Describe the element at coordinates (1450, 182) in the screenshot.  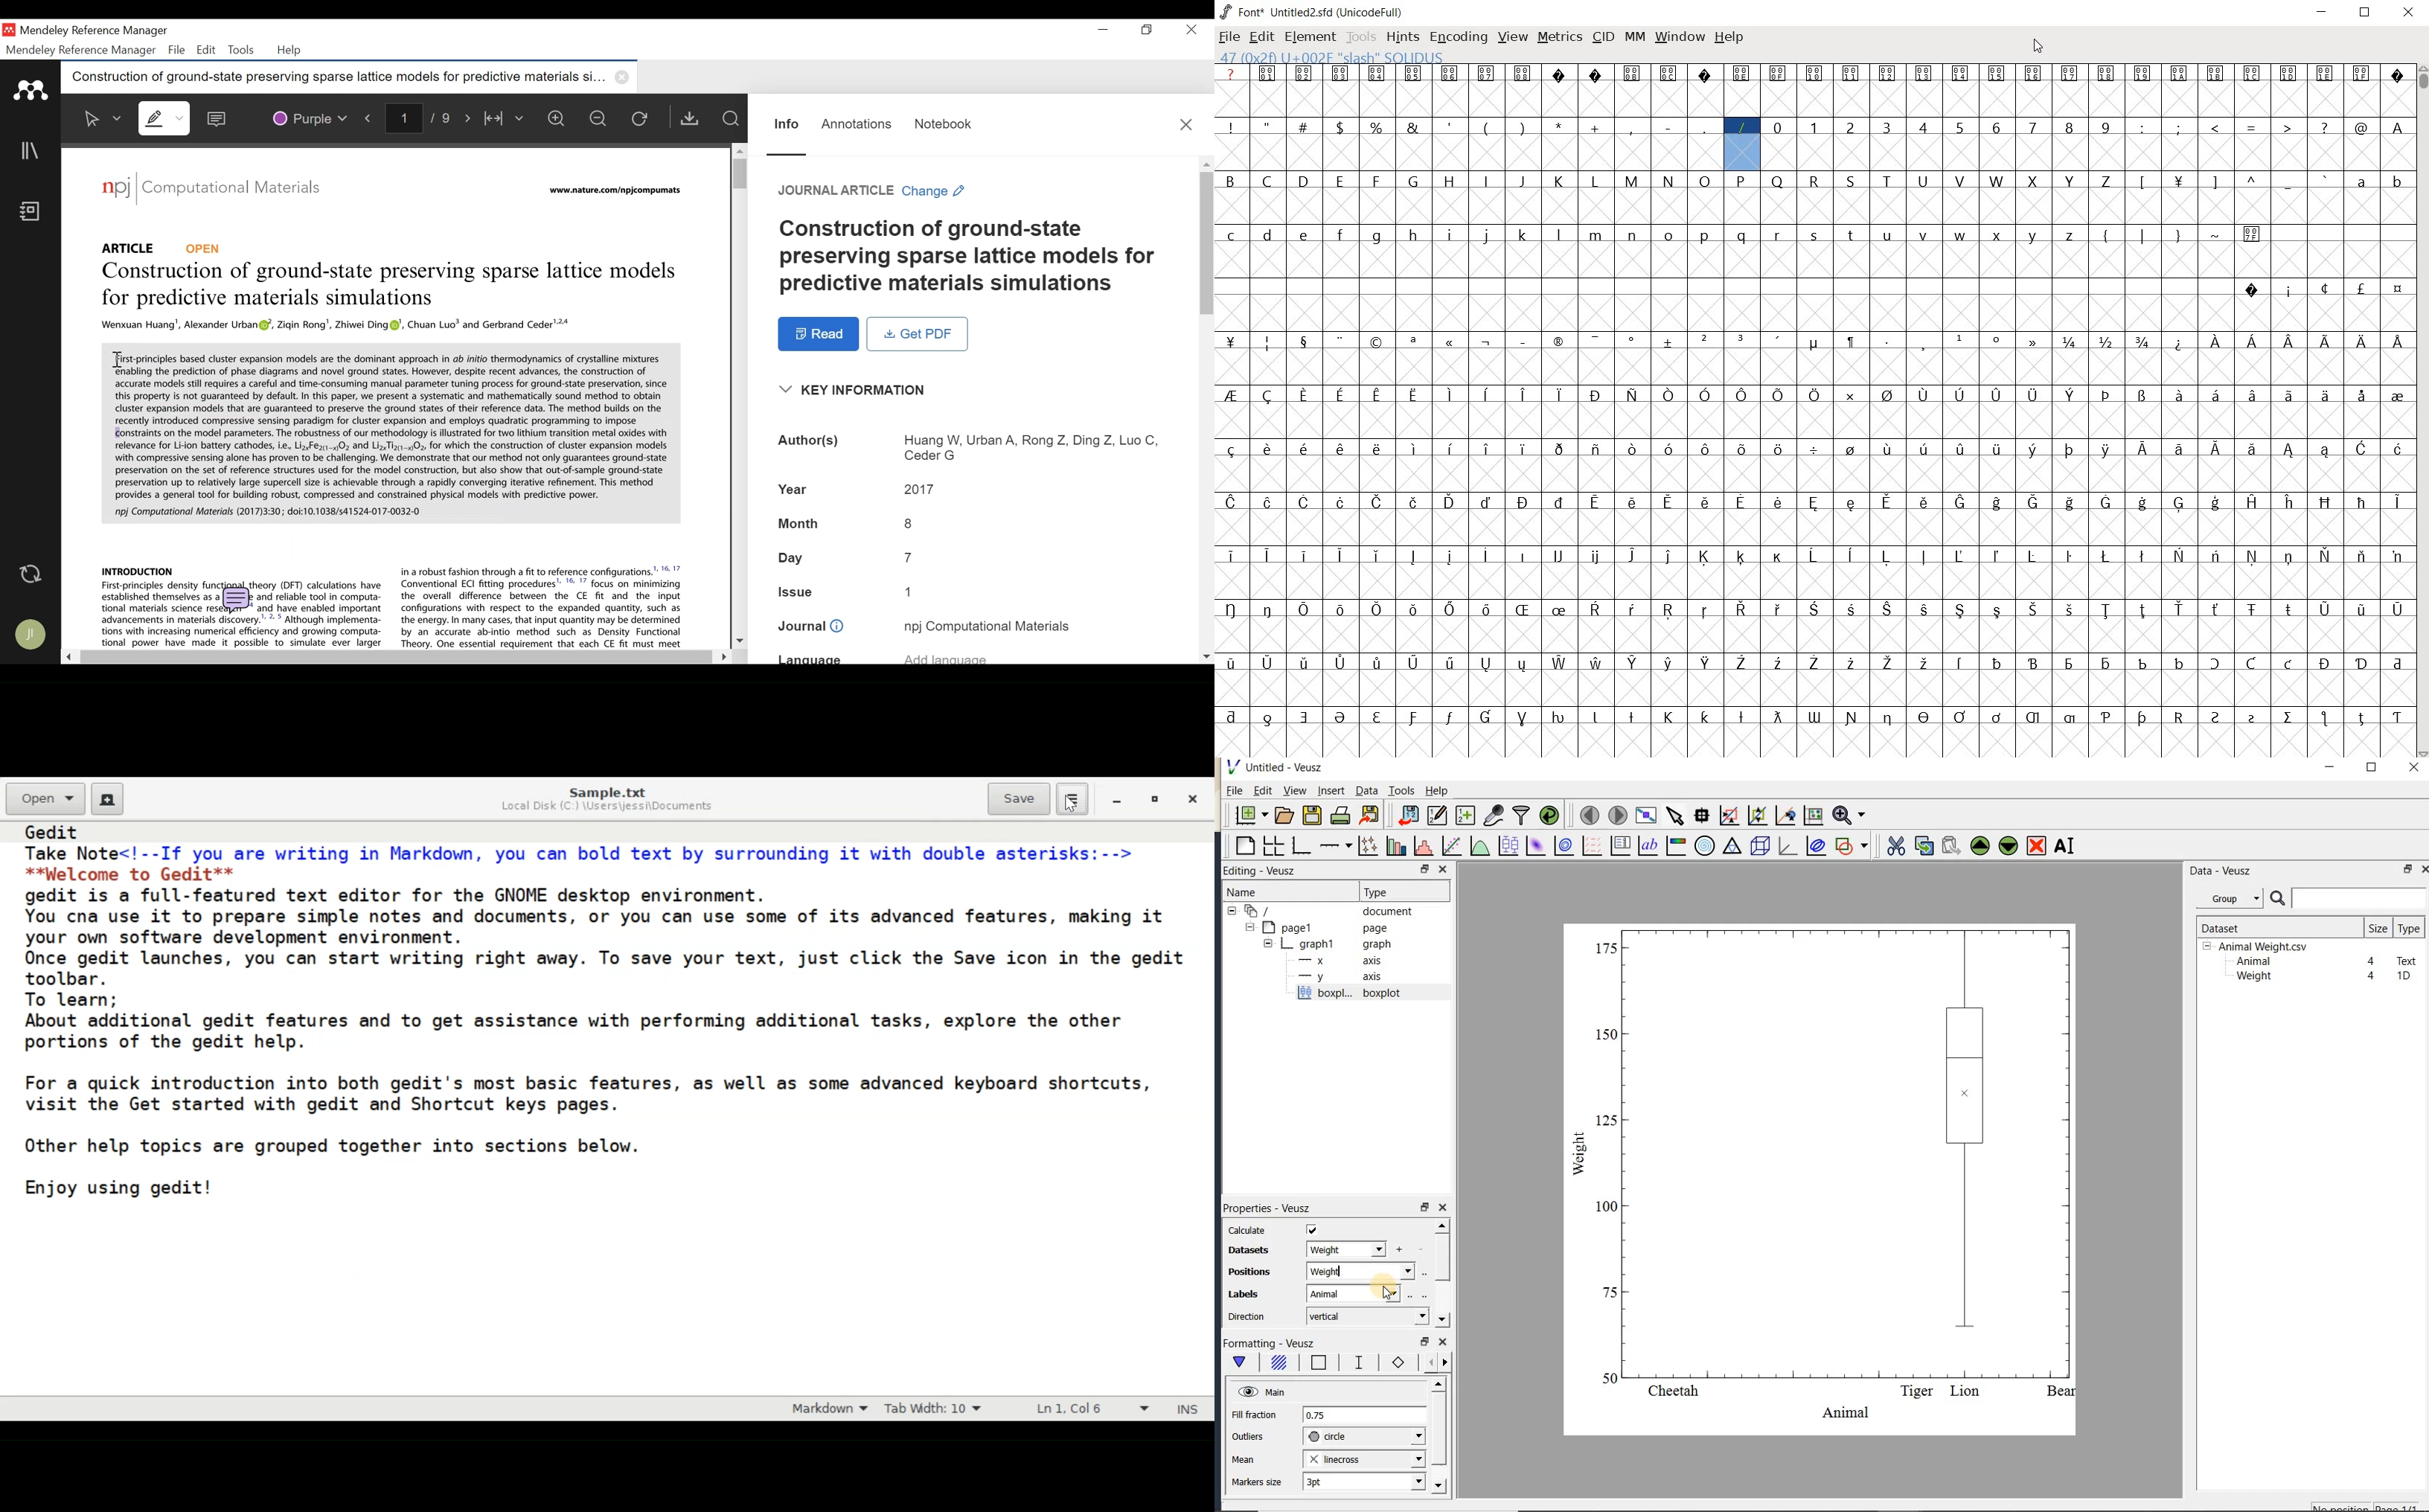
I see `glyph` at that location.